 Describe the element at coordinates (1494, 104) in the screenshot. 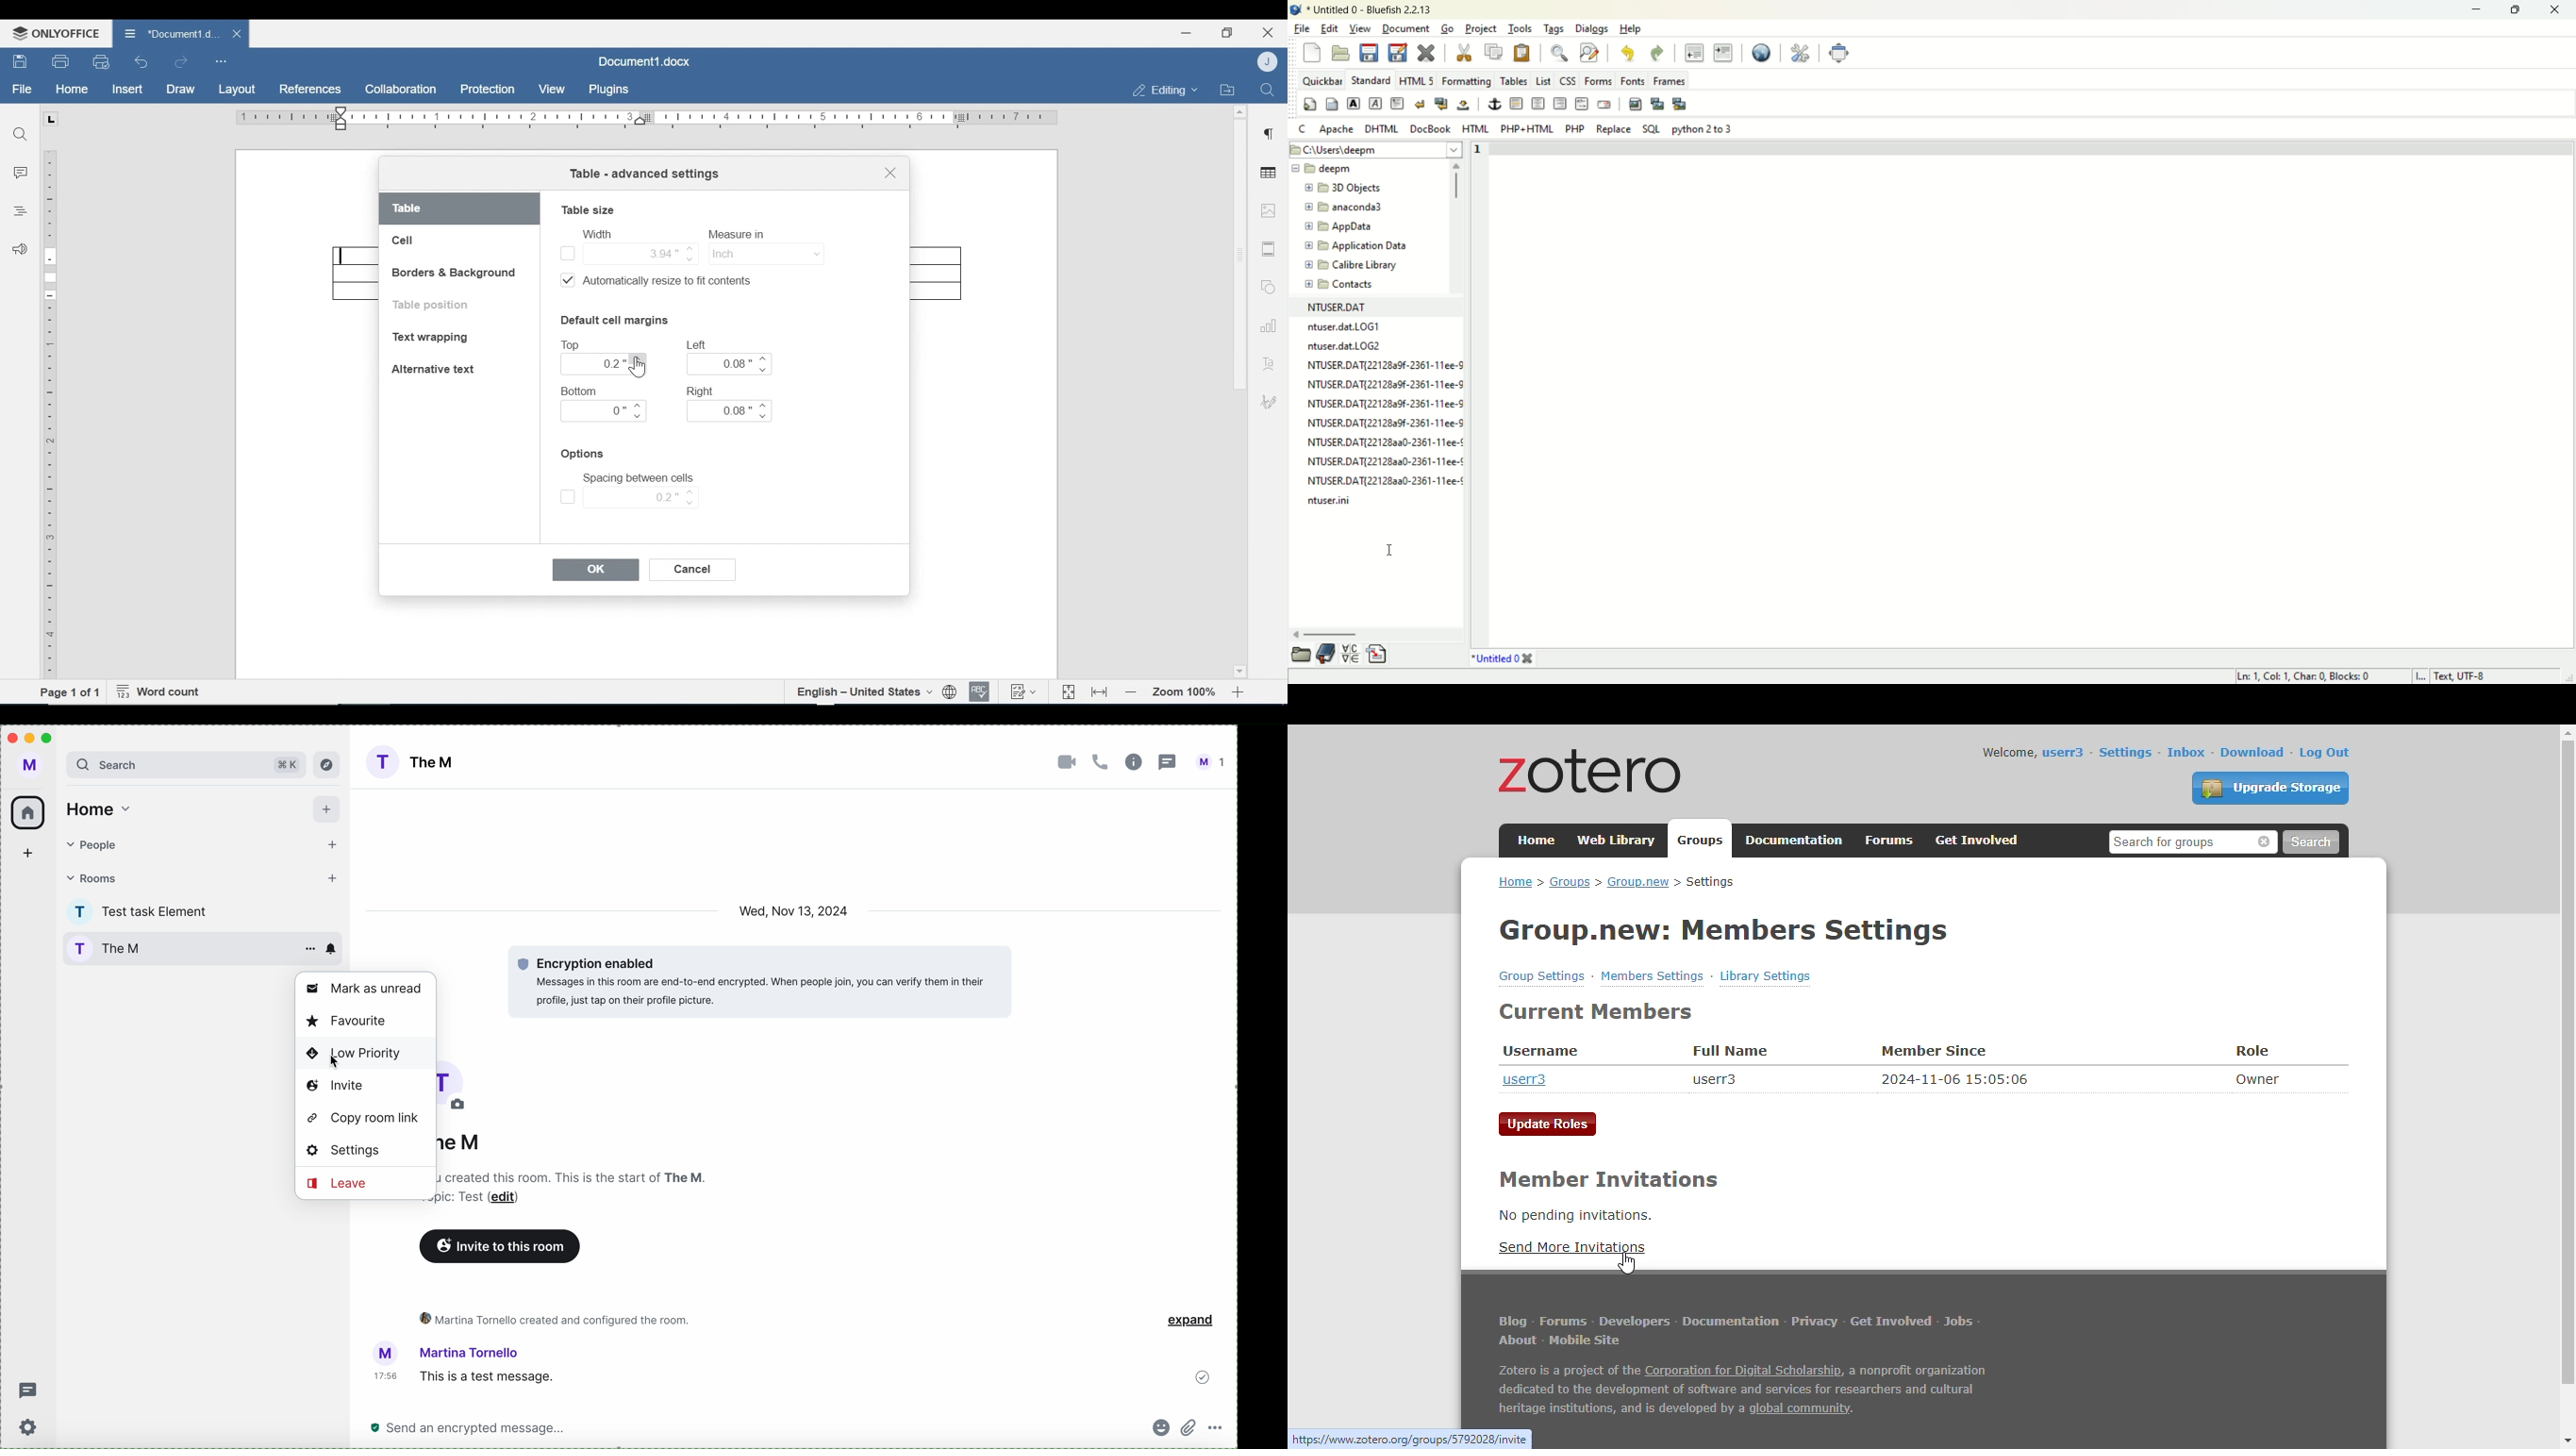

I see `anchor` at that location.